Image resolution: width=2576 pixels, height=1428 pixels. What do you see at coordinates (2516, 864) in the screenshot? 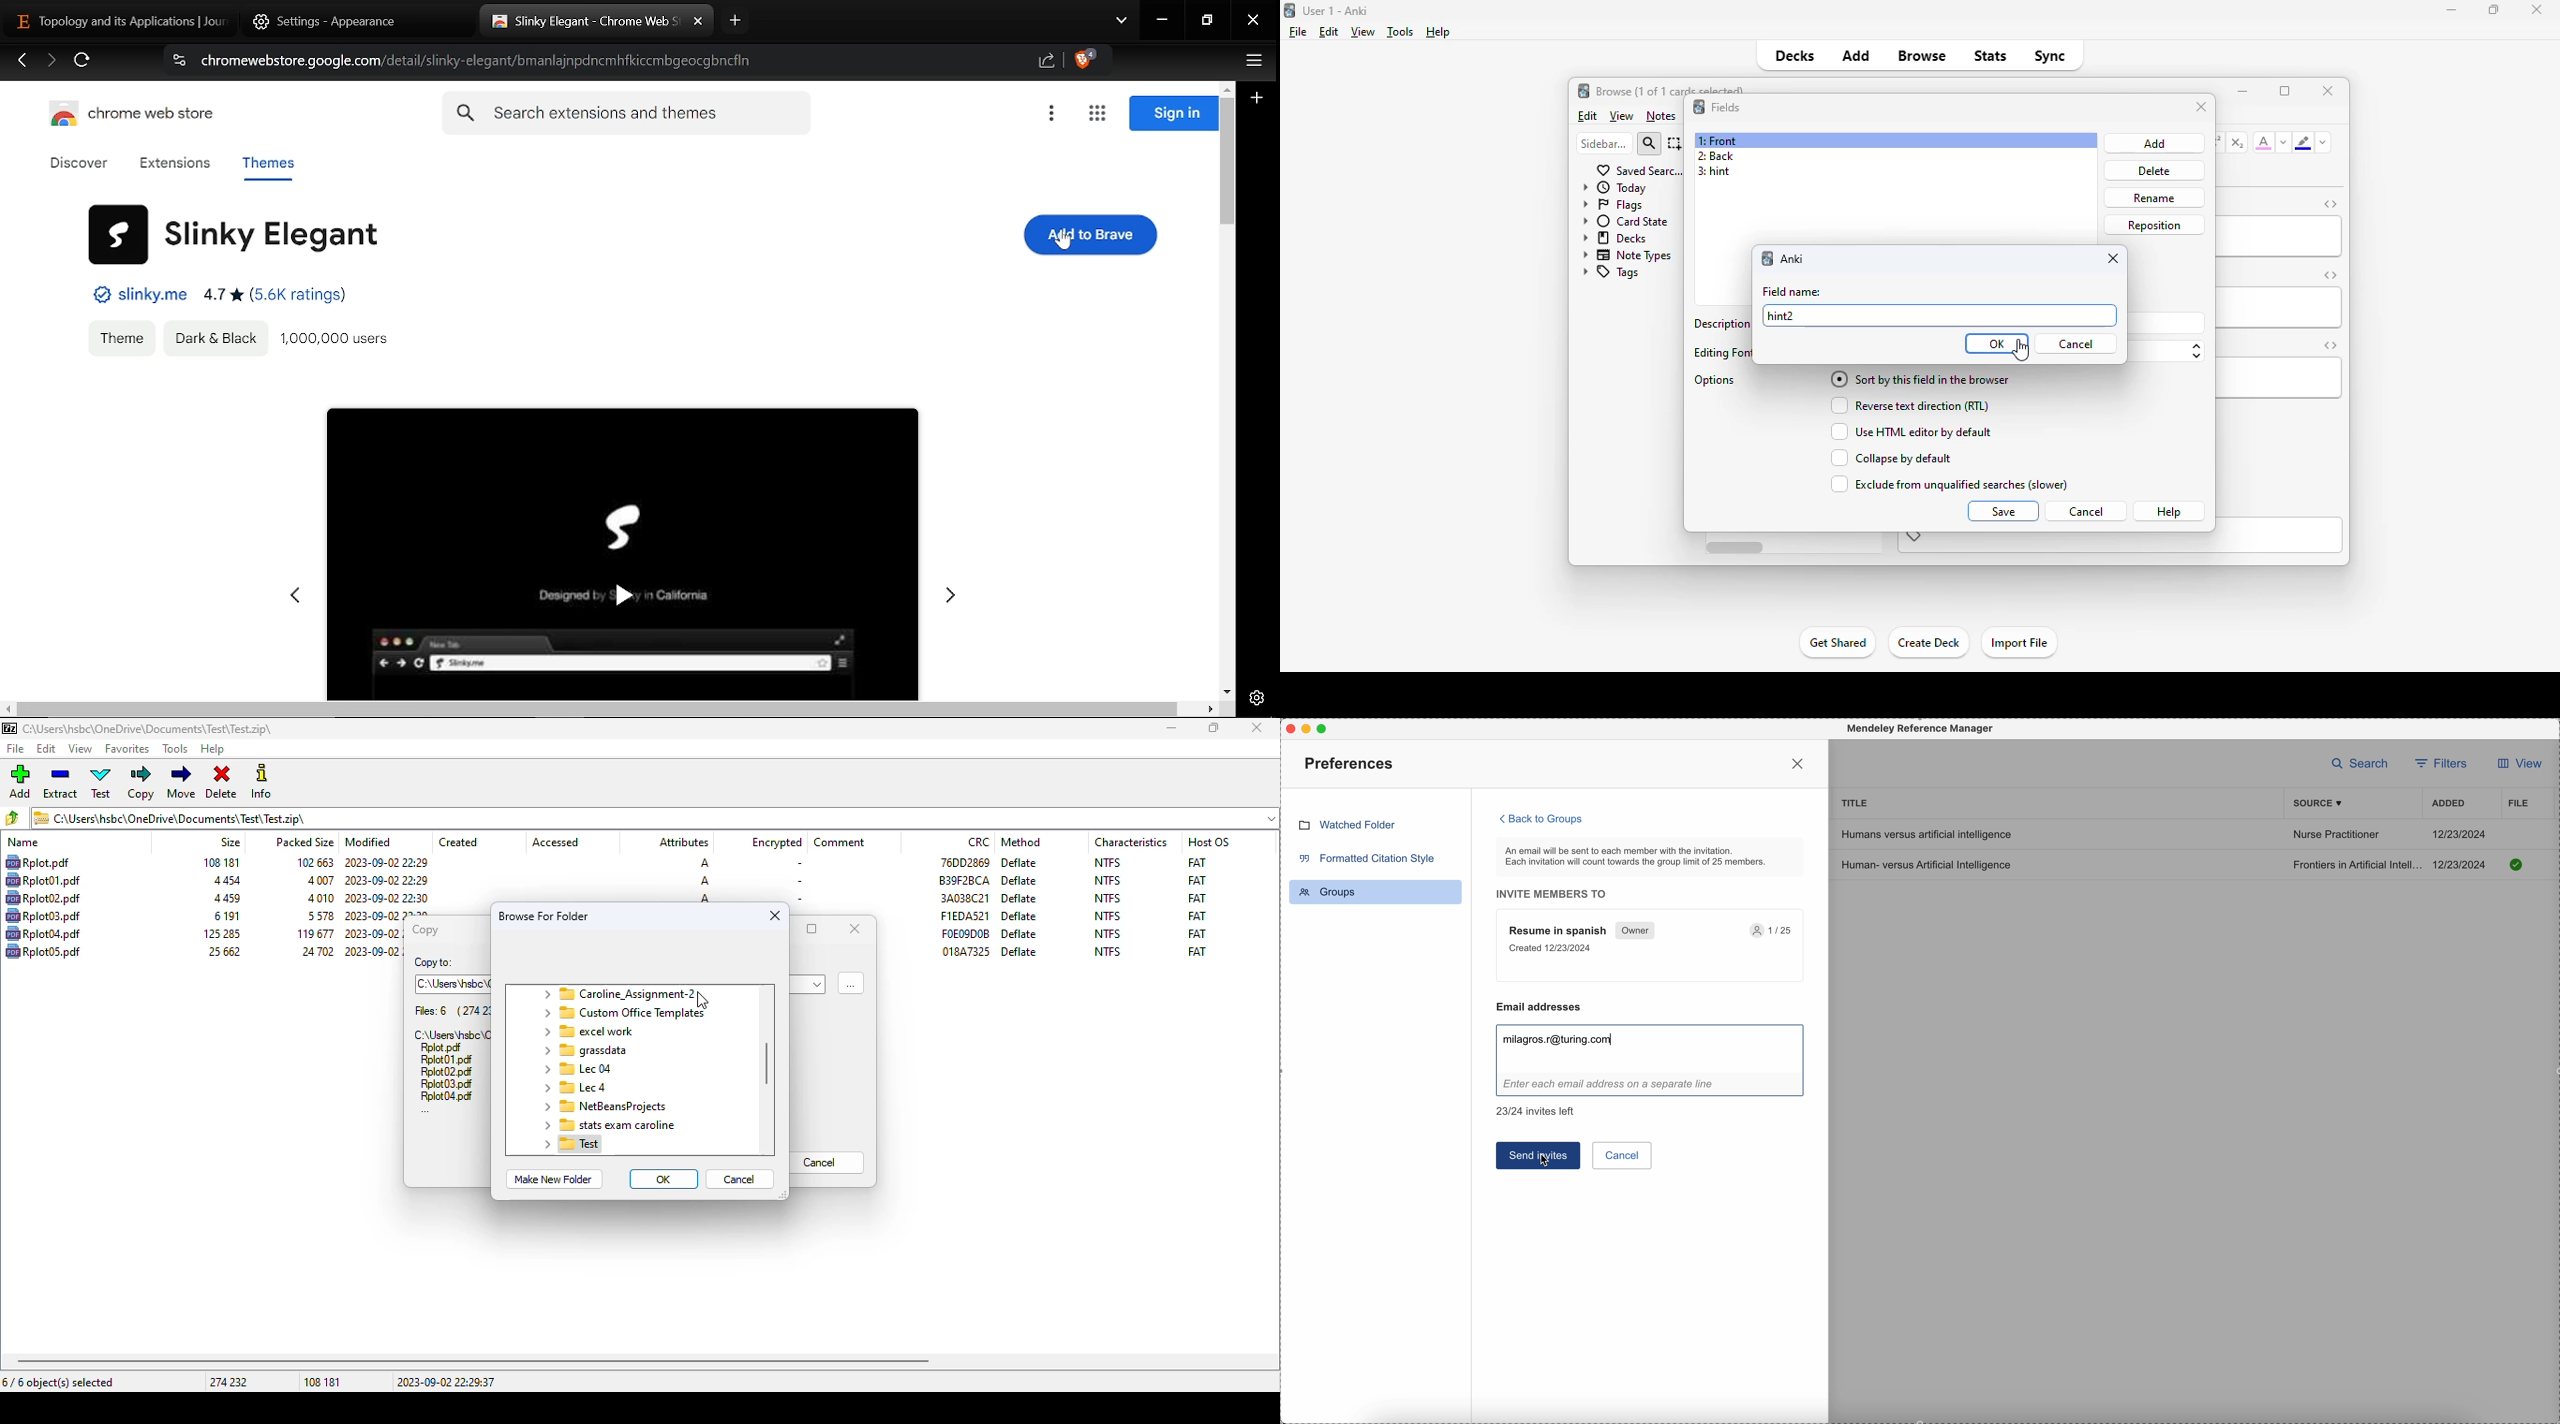
I see `Checkmark` at bounding box center [2516, 864].